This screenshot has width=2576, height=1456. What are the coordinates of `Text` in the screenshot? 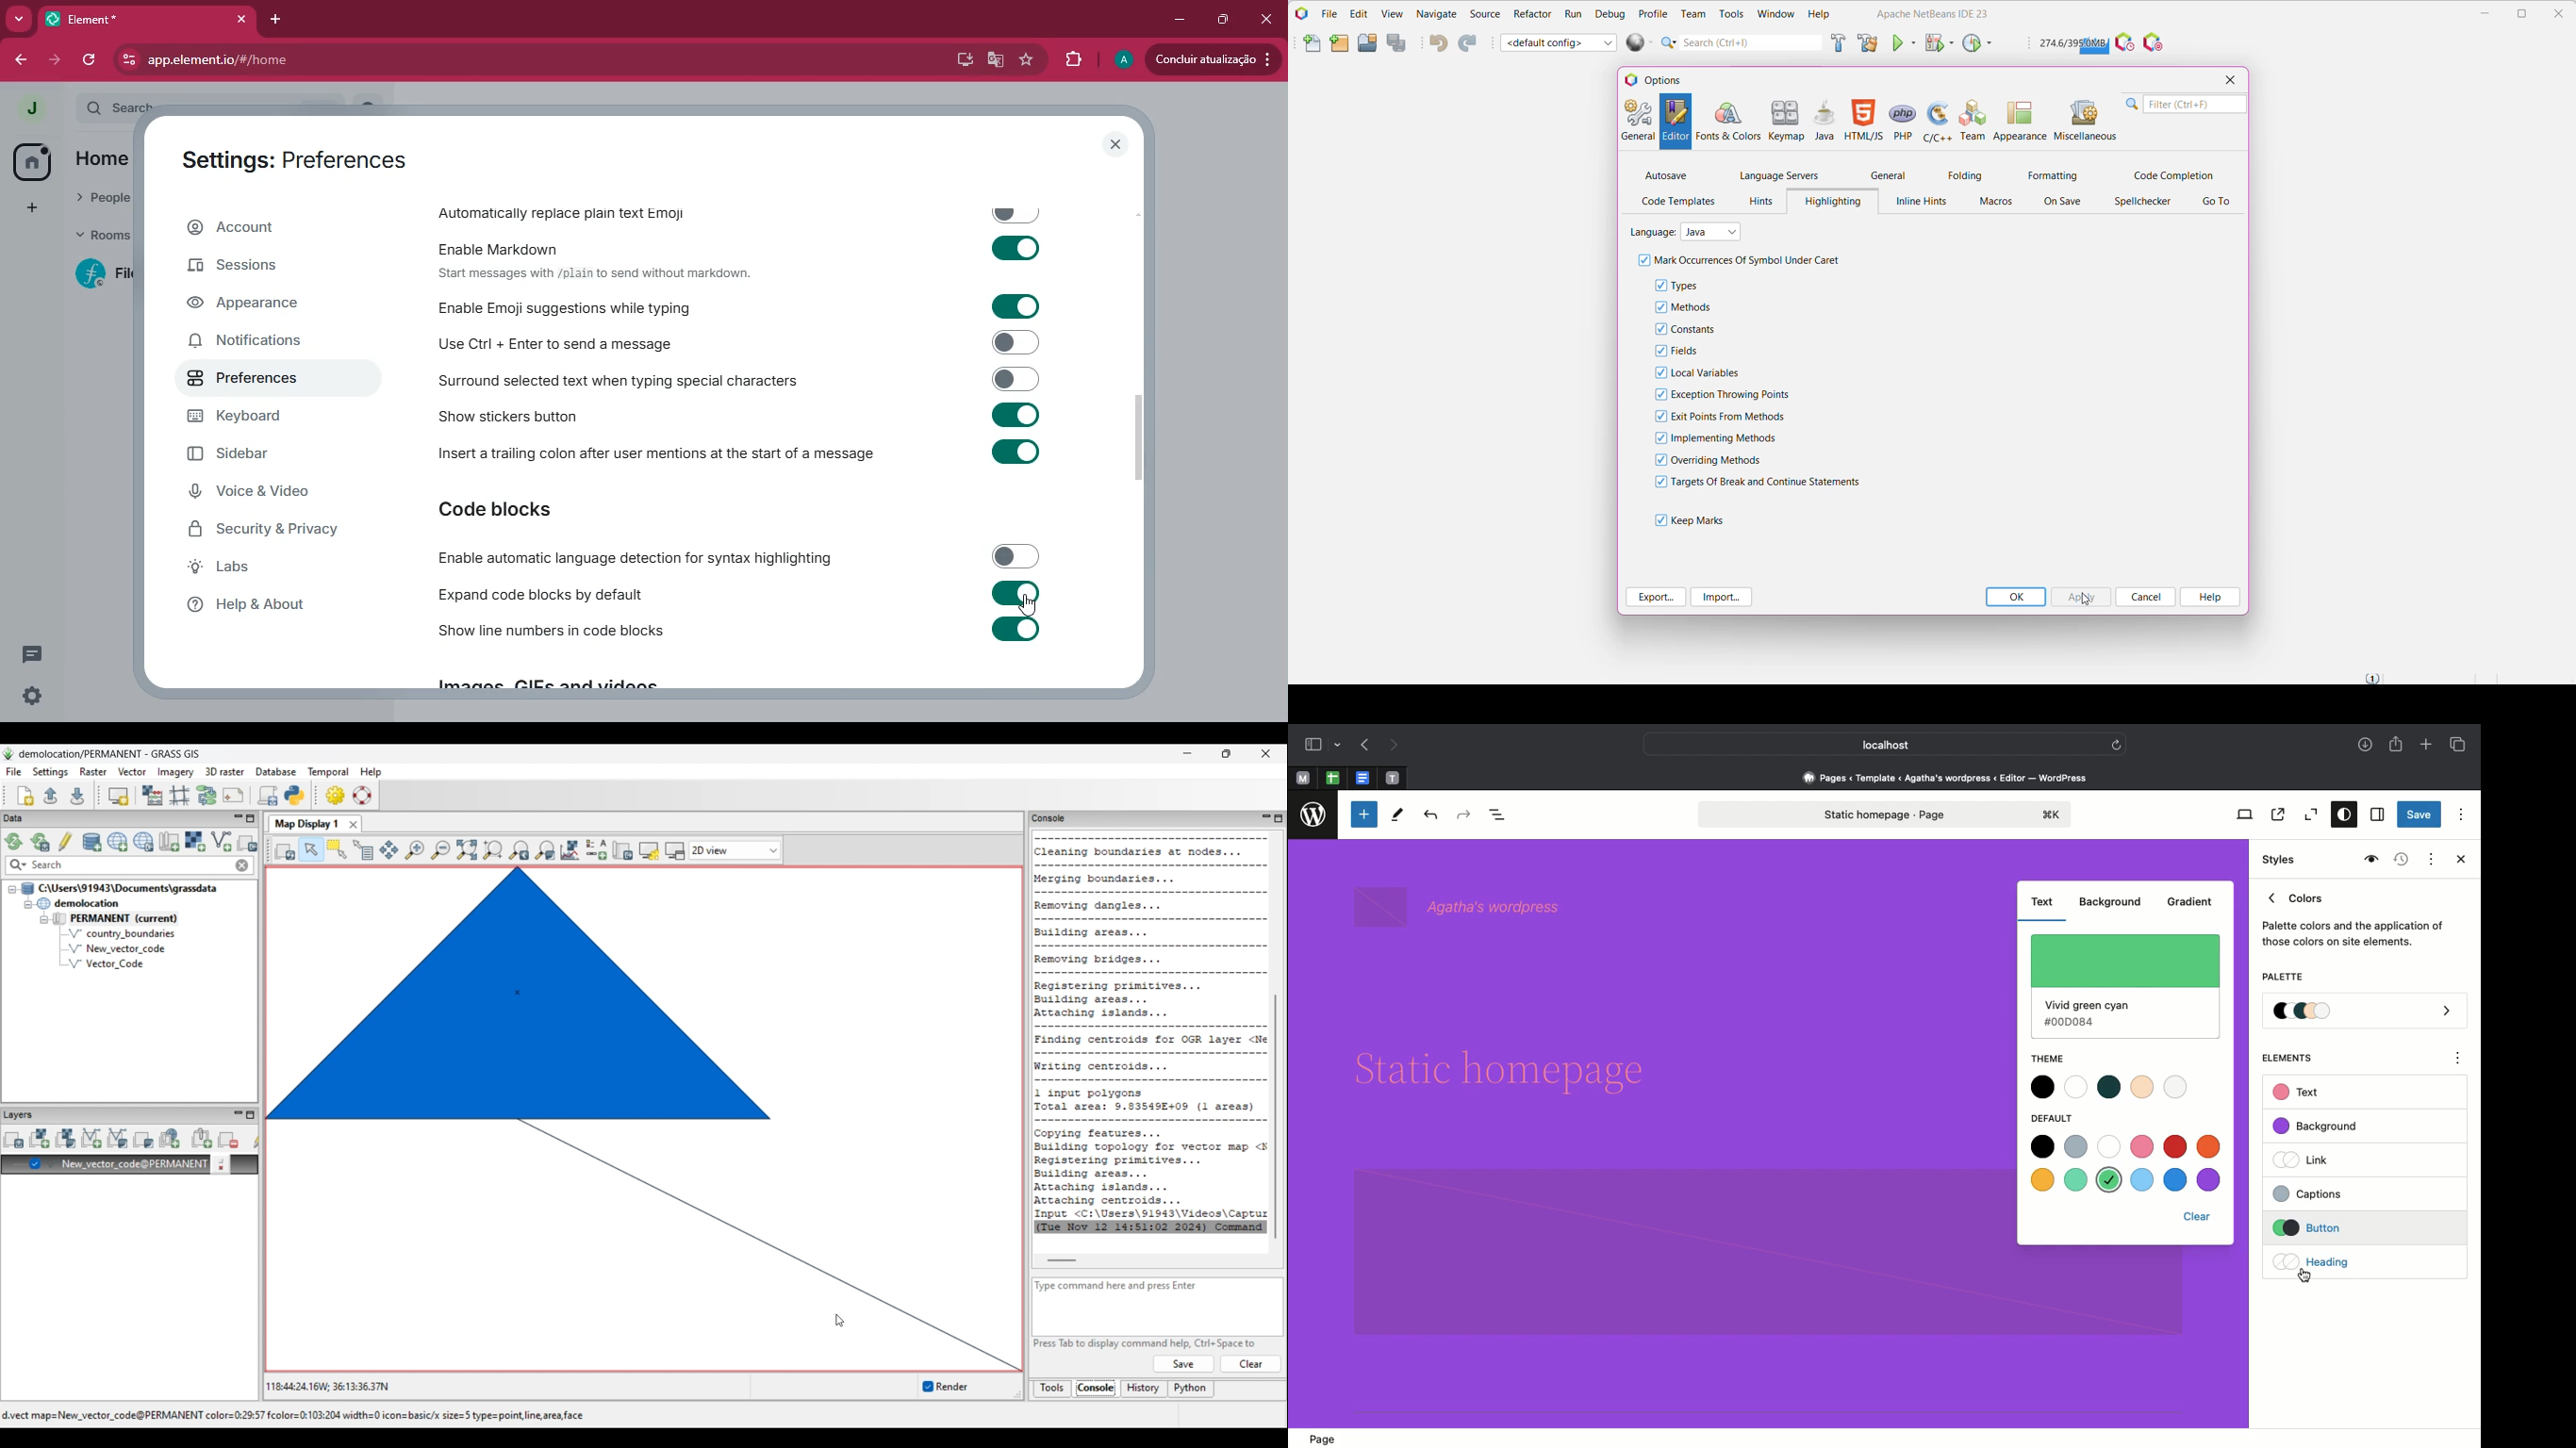 It's located at (2299, 1093).